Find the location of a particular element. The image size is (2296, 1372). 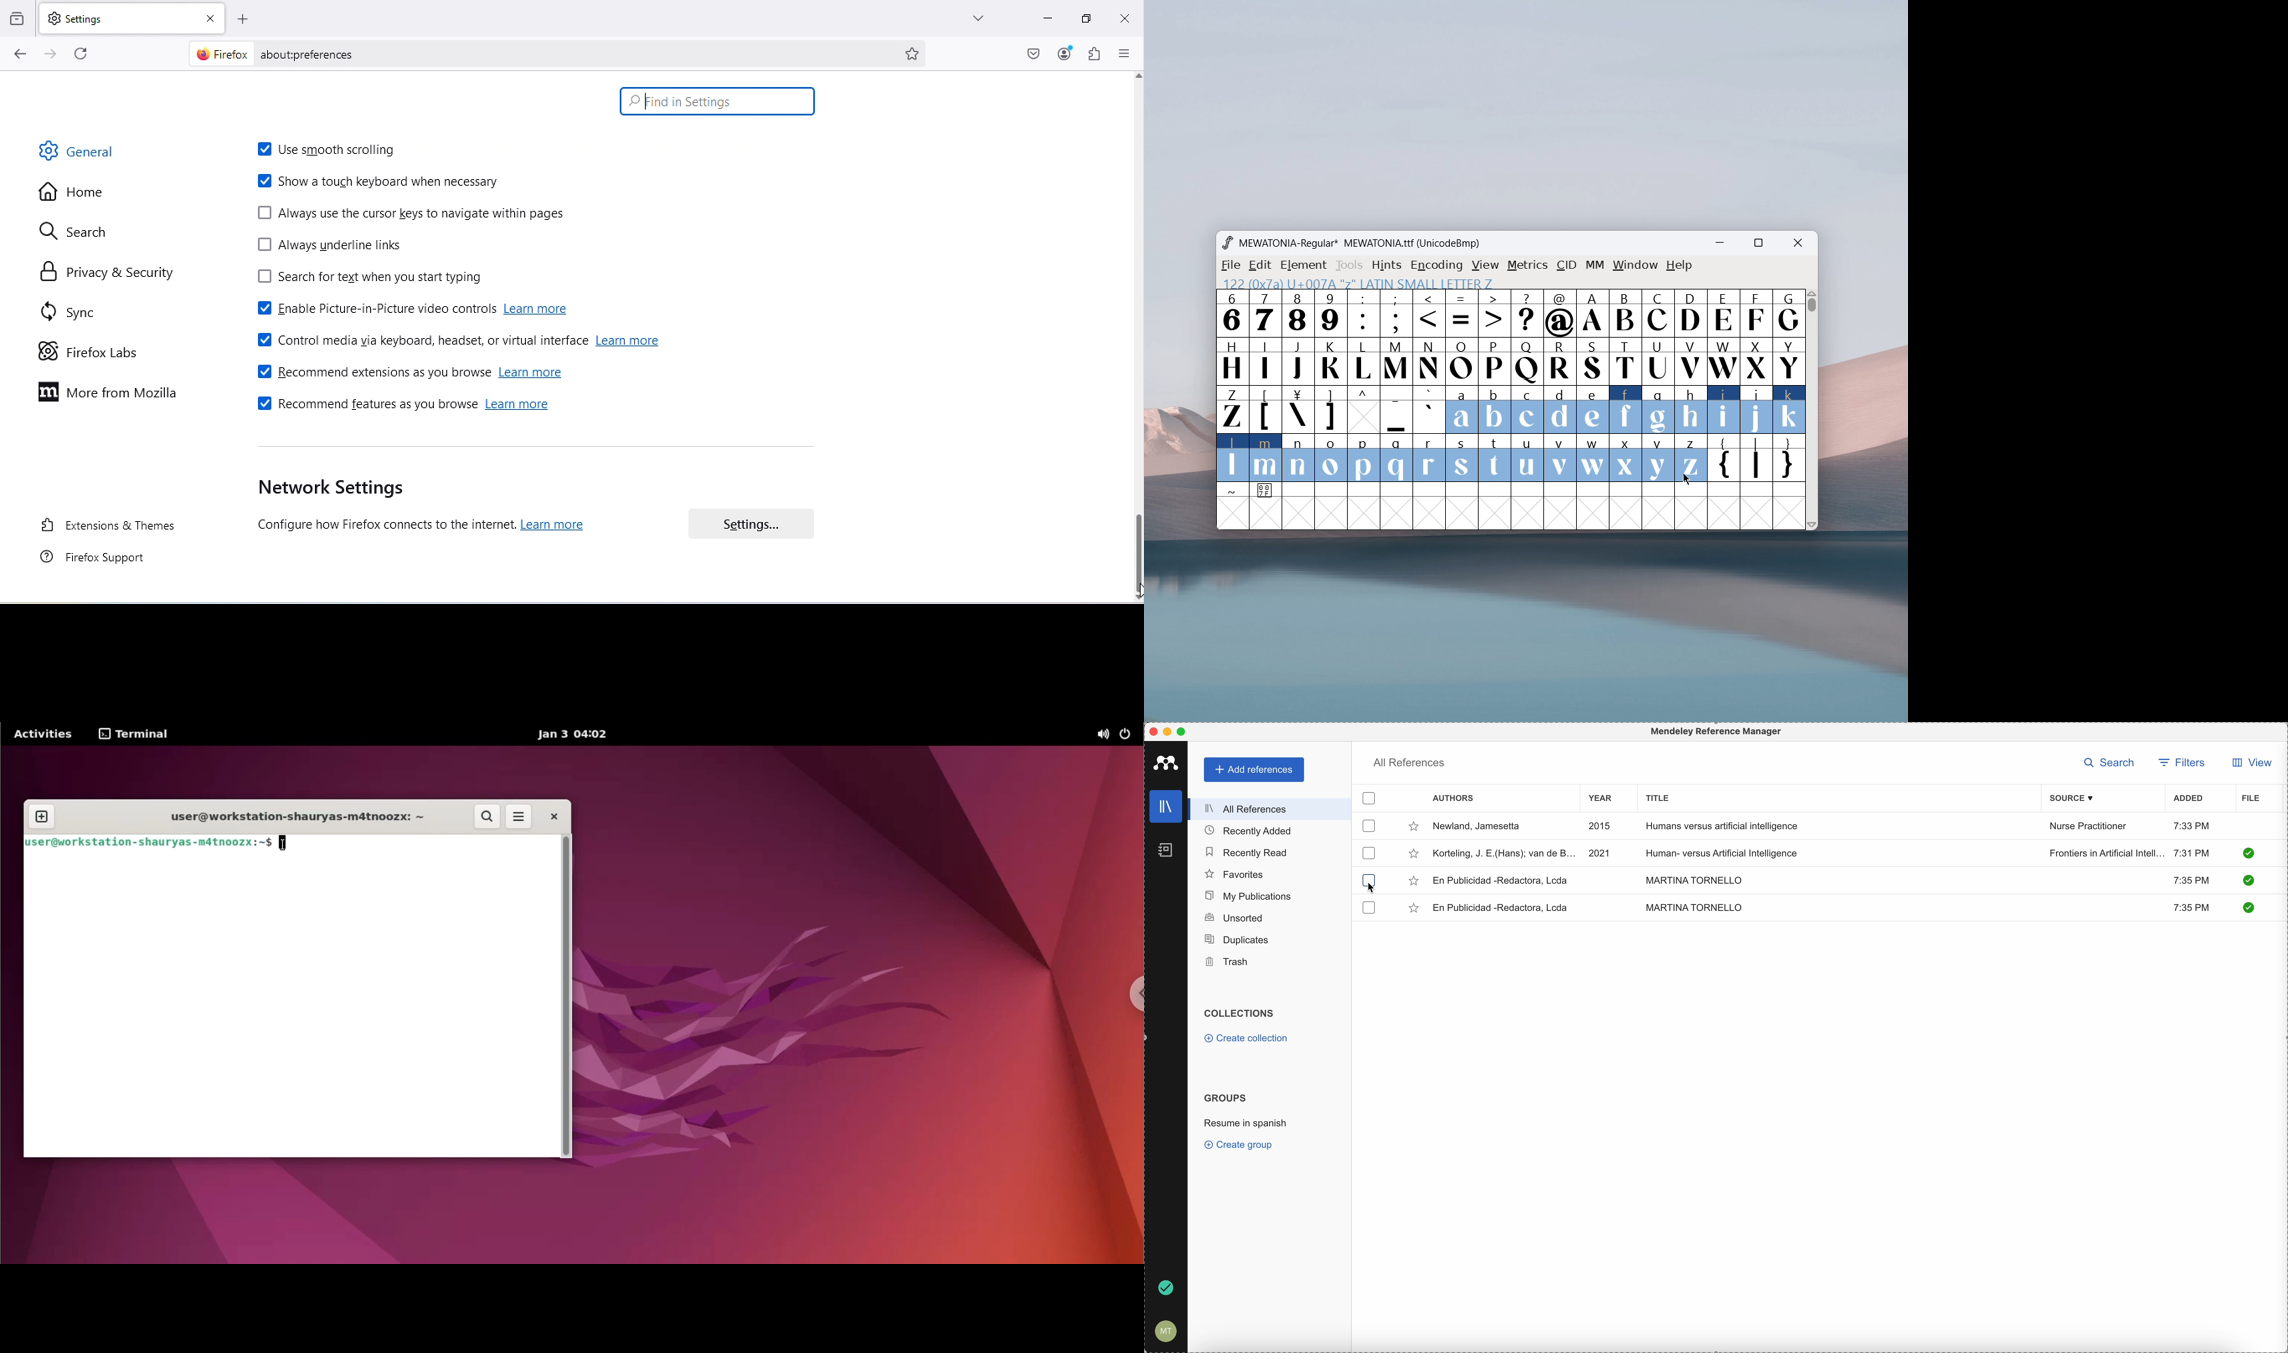

favorites is located at coordinates (1235, 875).